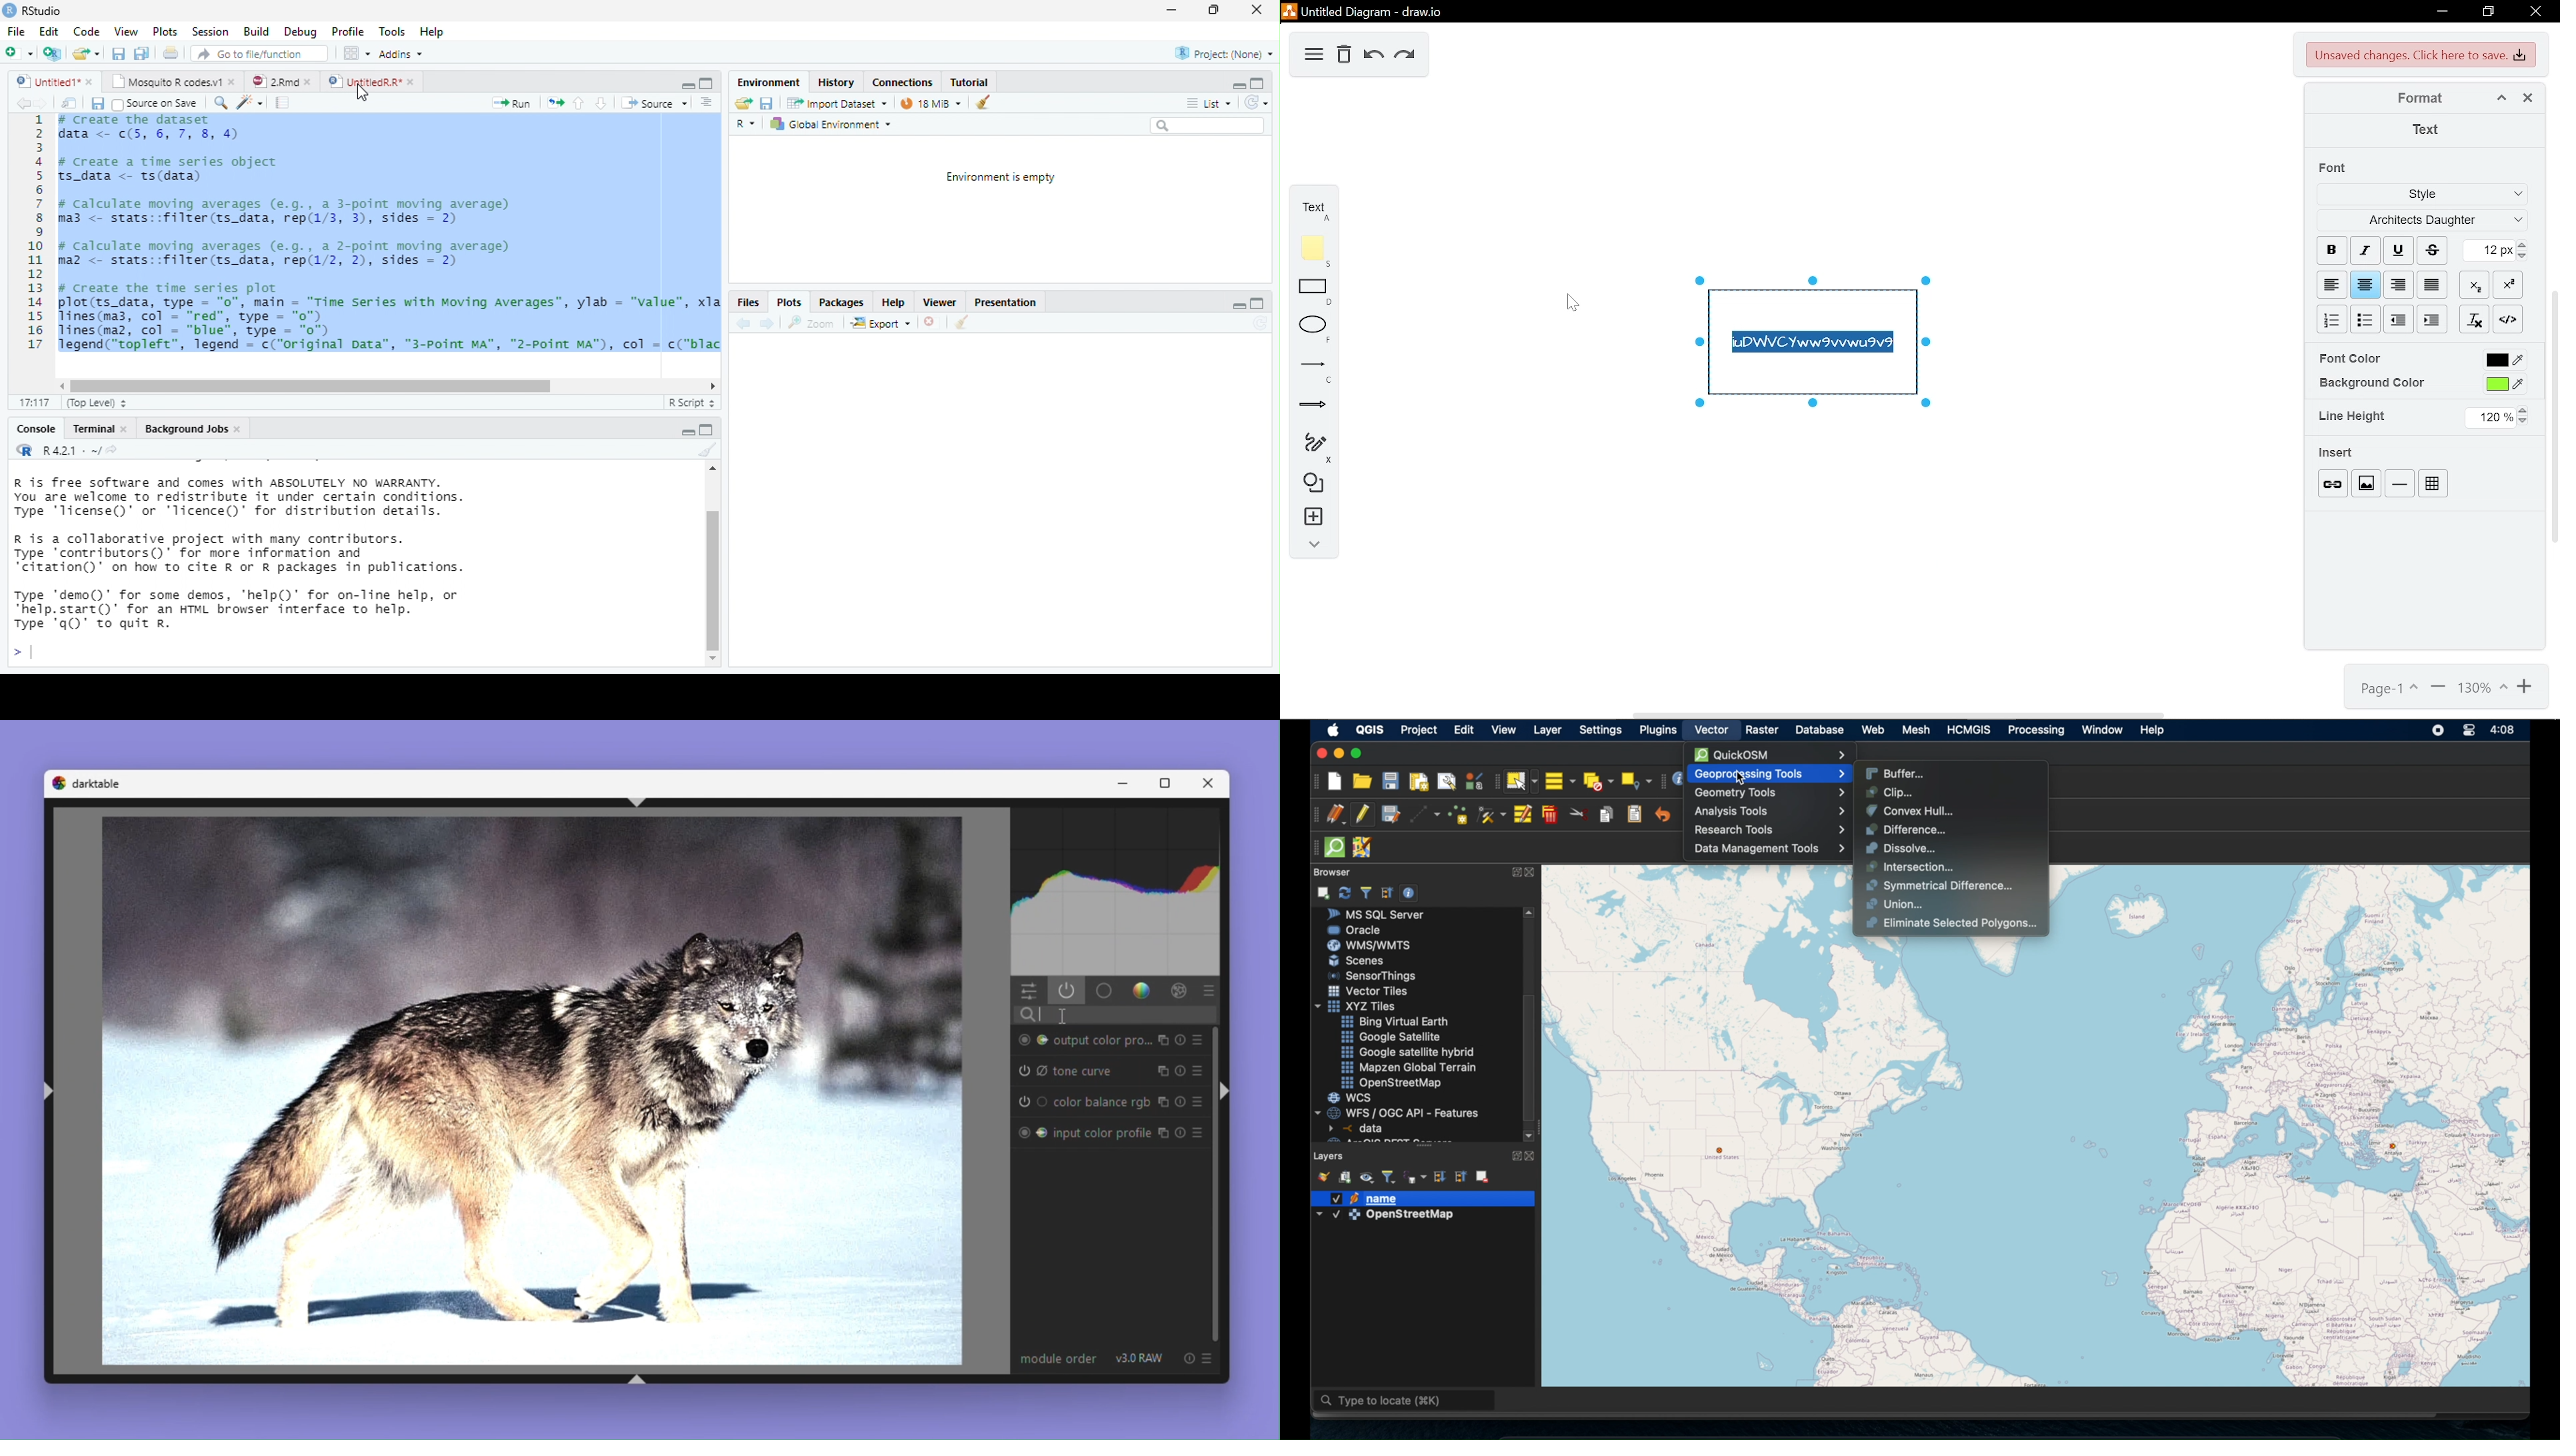  I want to click on Preset, so click(1198, 1071).